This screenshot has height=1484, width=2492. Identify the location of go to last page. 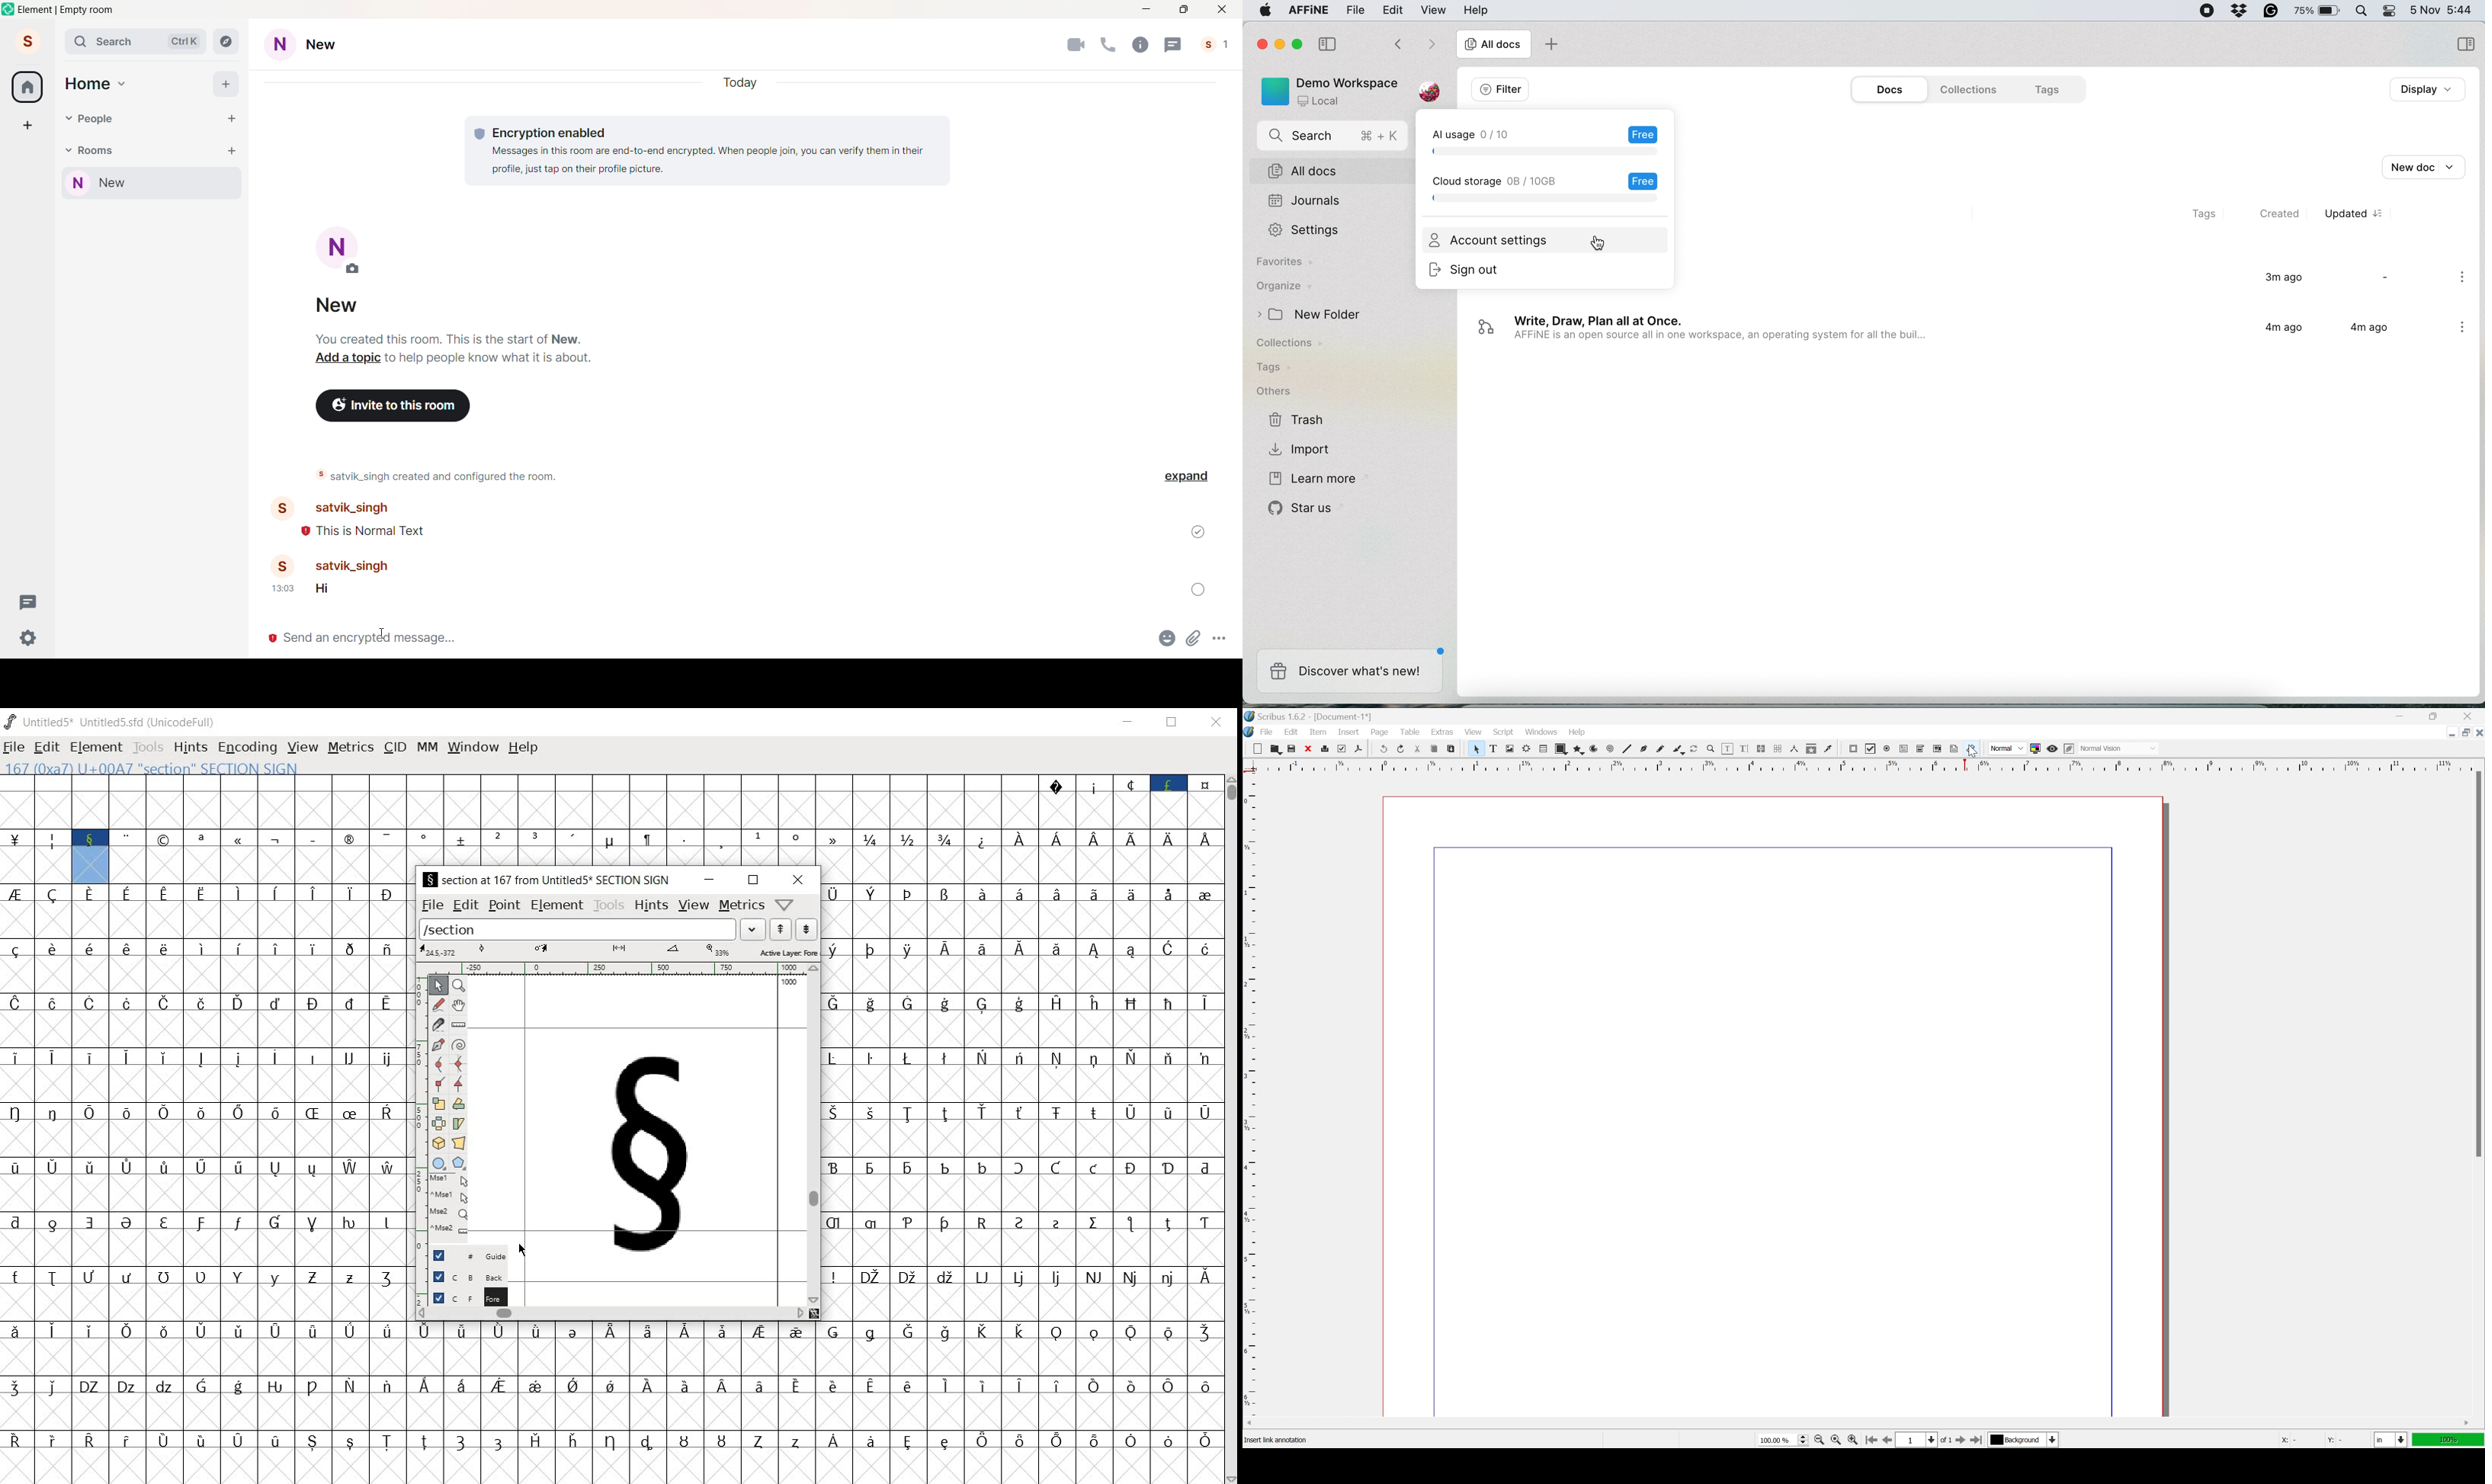
(1978, 1439).